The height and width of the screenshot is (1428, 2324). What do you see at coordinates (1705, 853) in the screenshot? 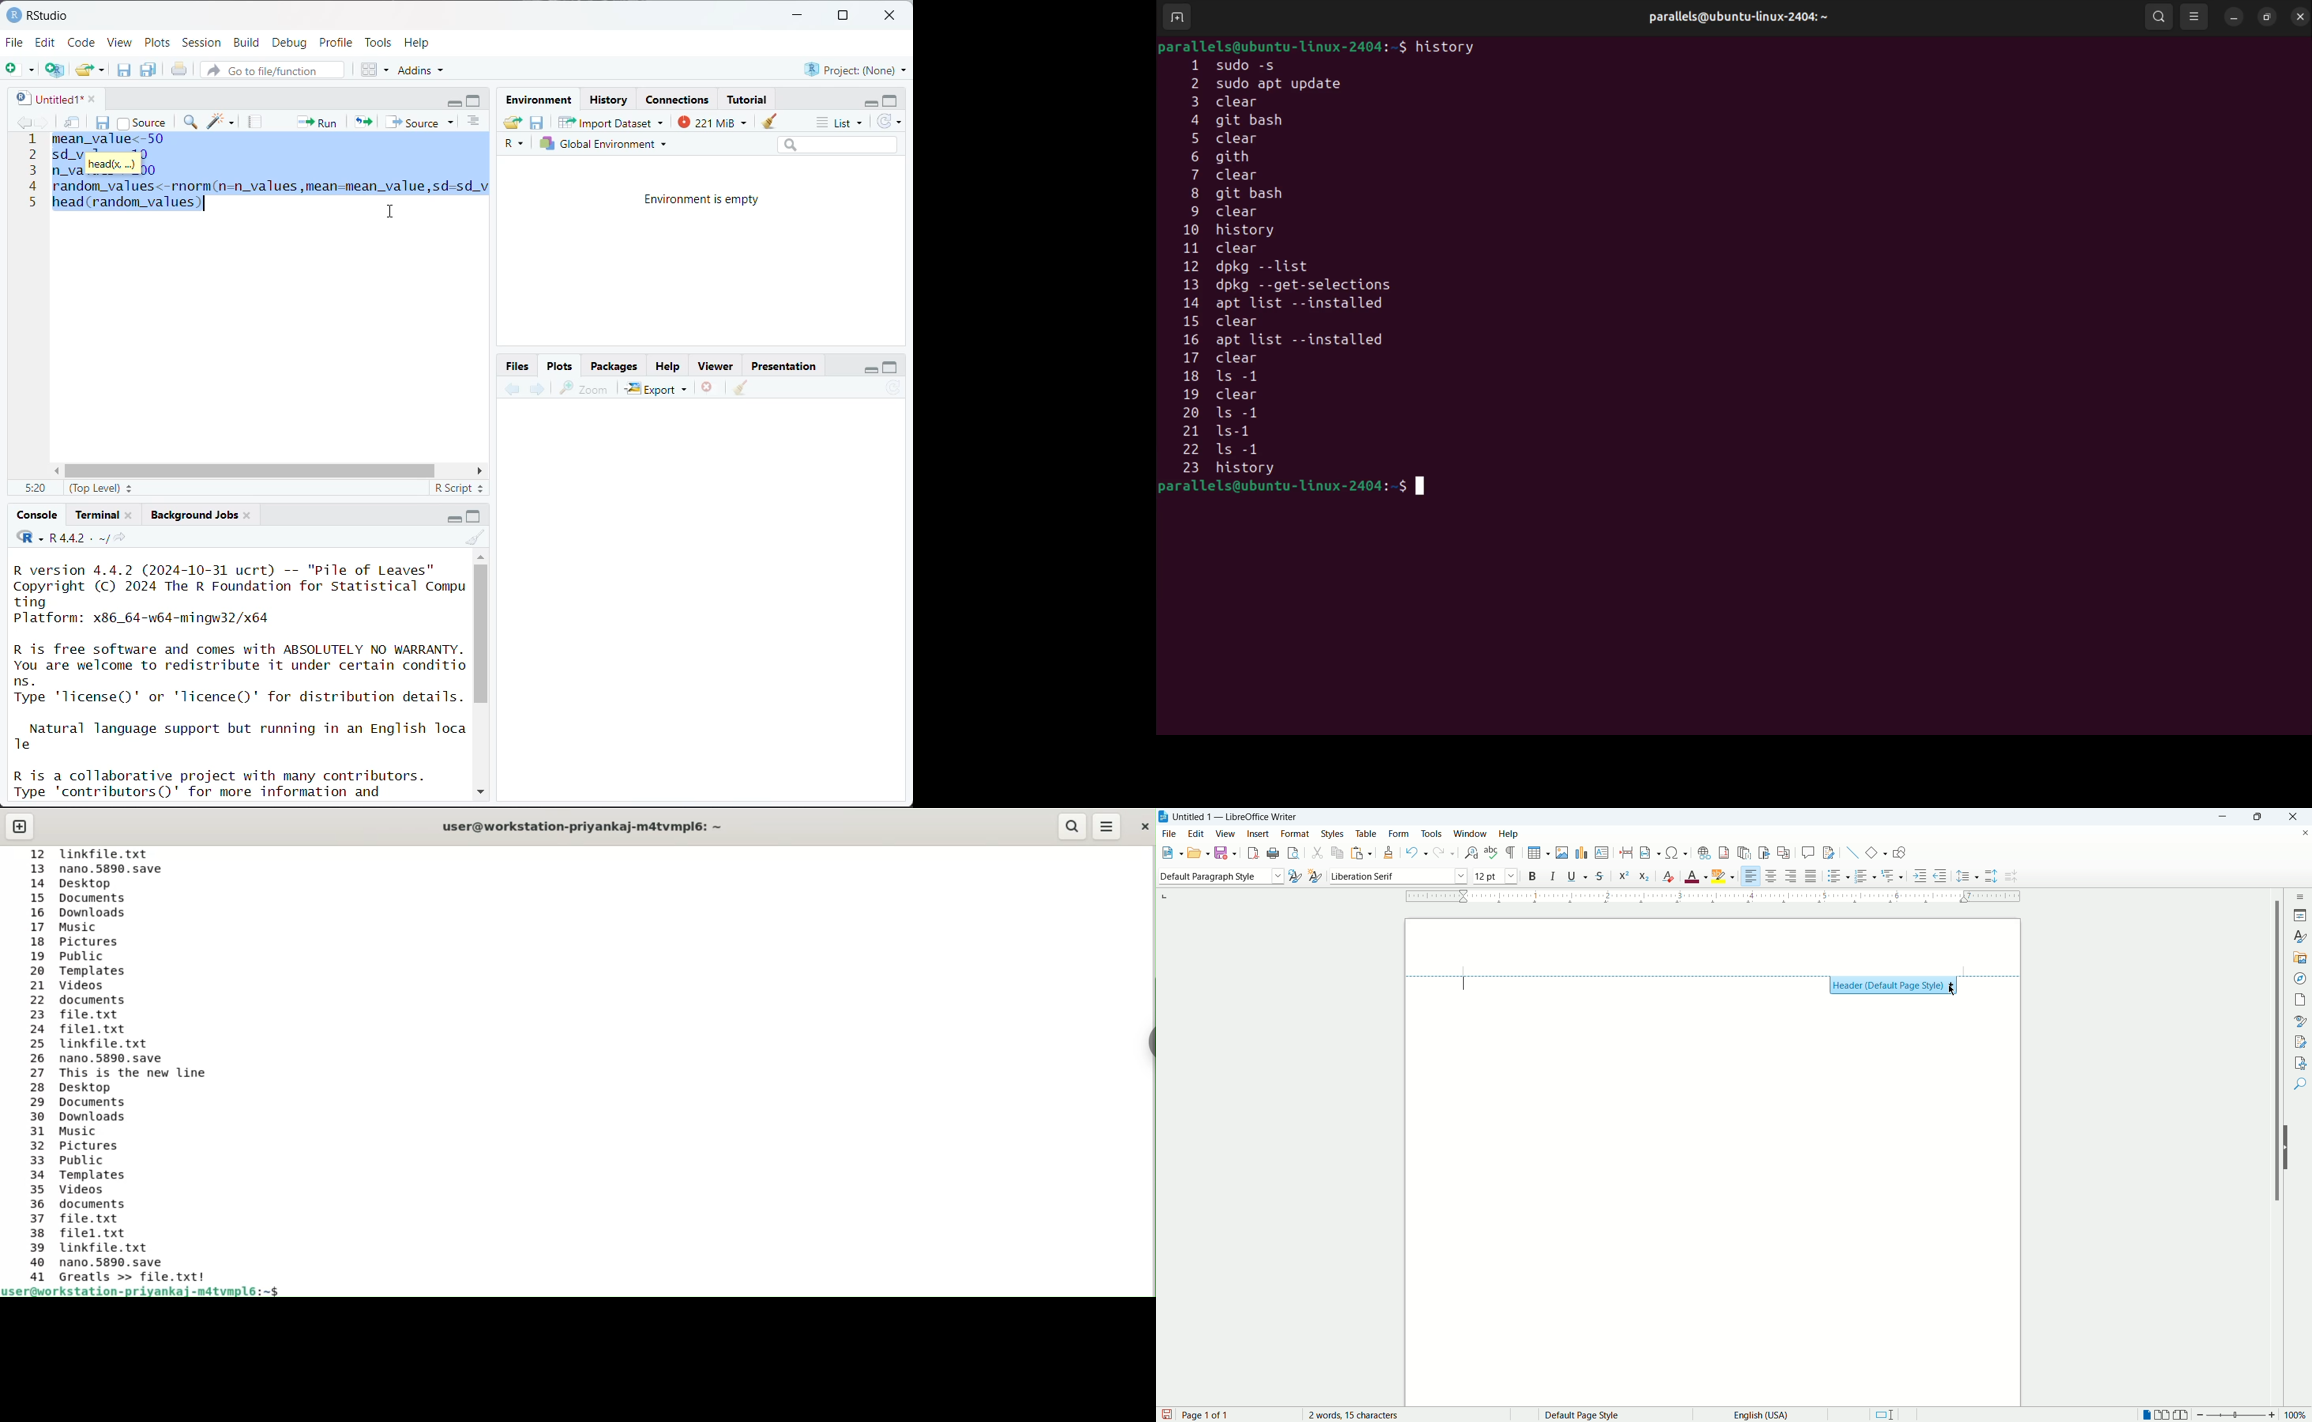
I see `insert footnote` at bounding box center [1705, 853].